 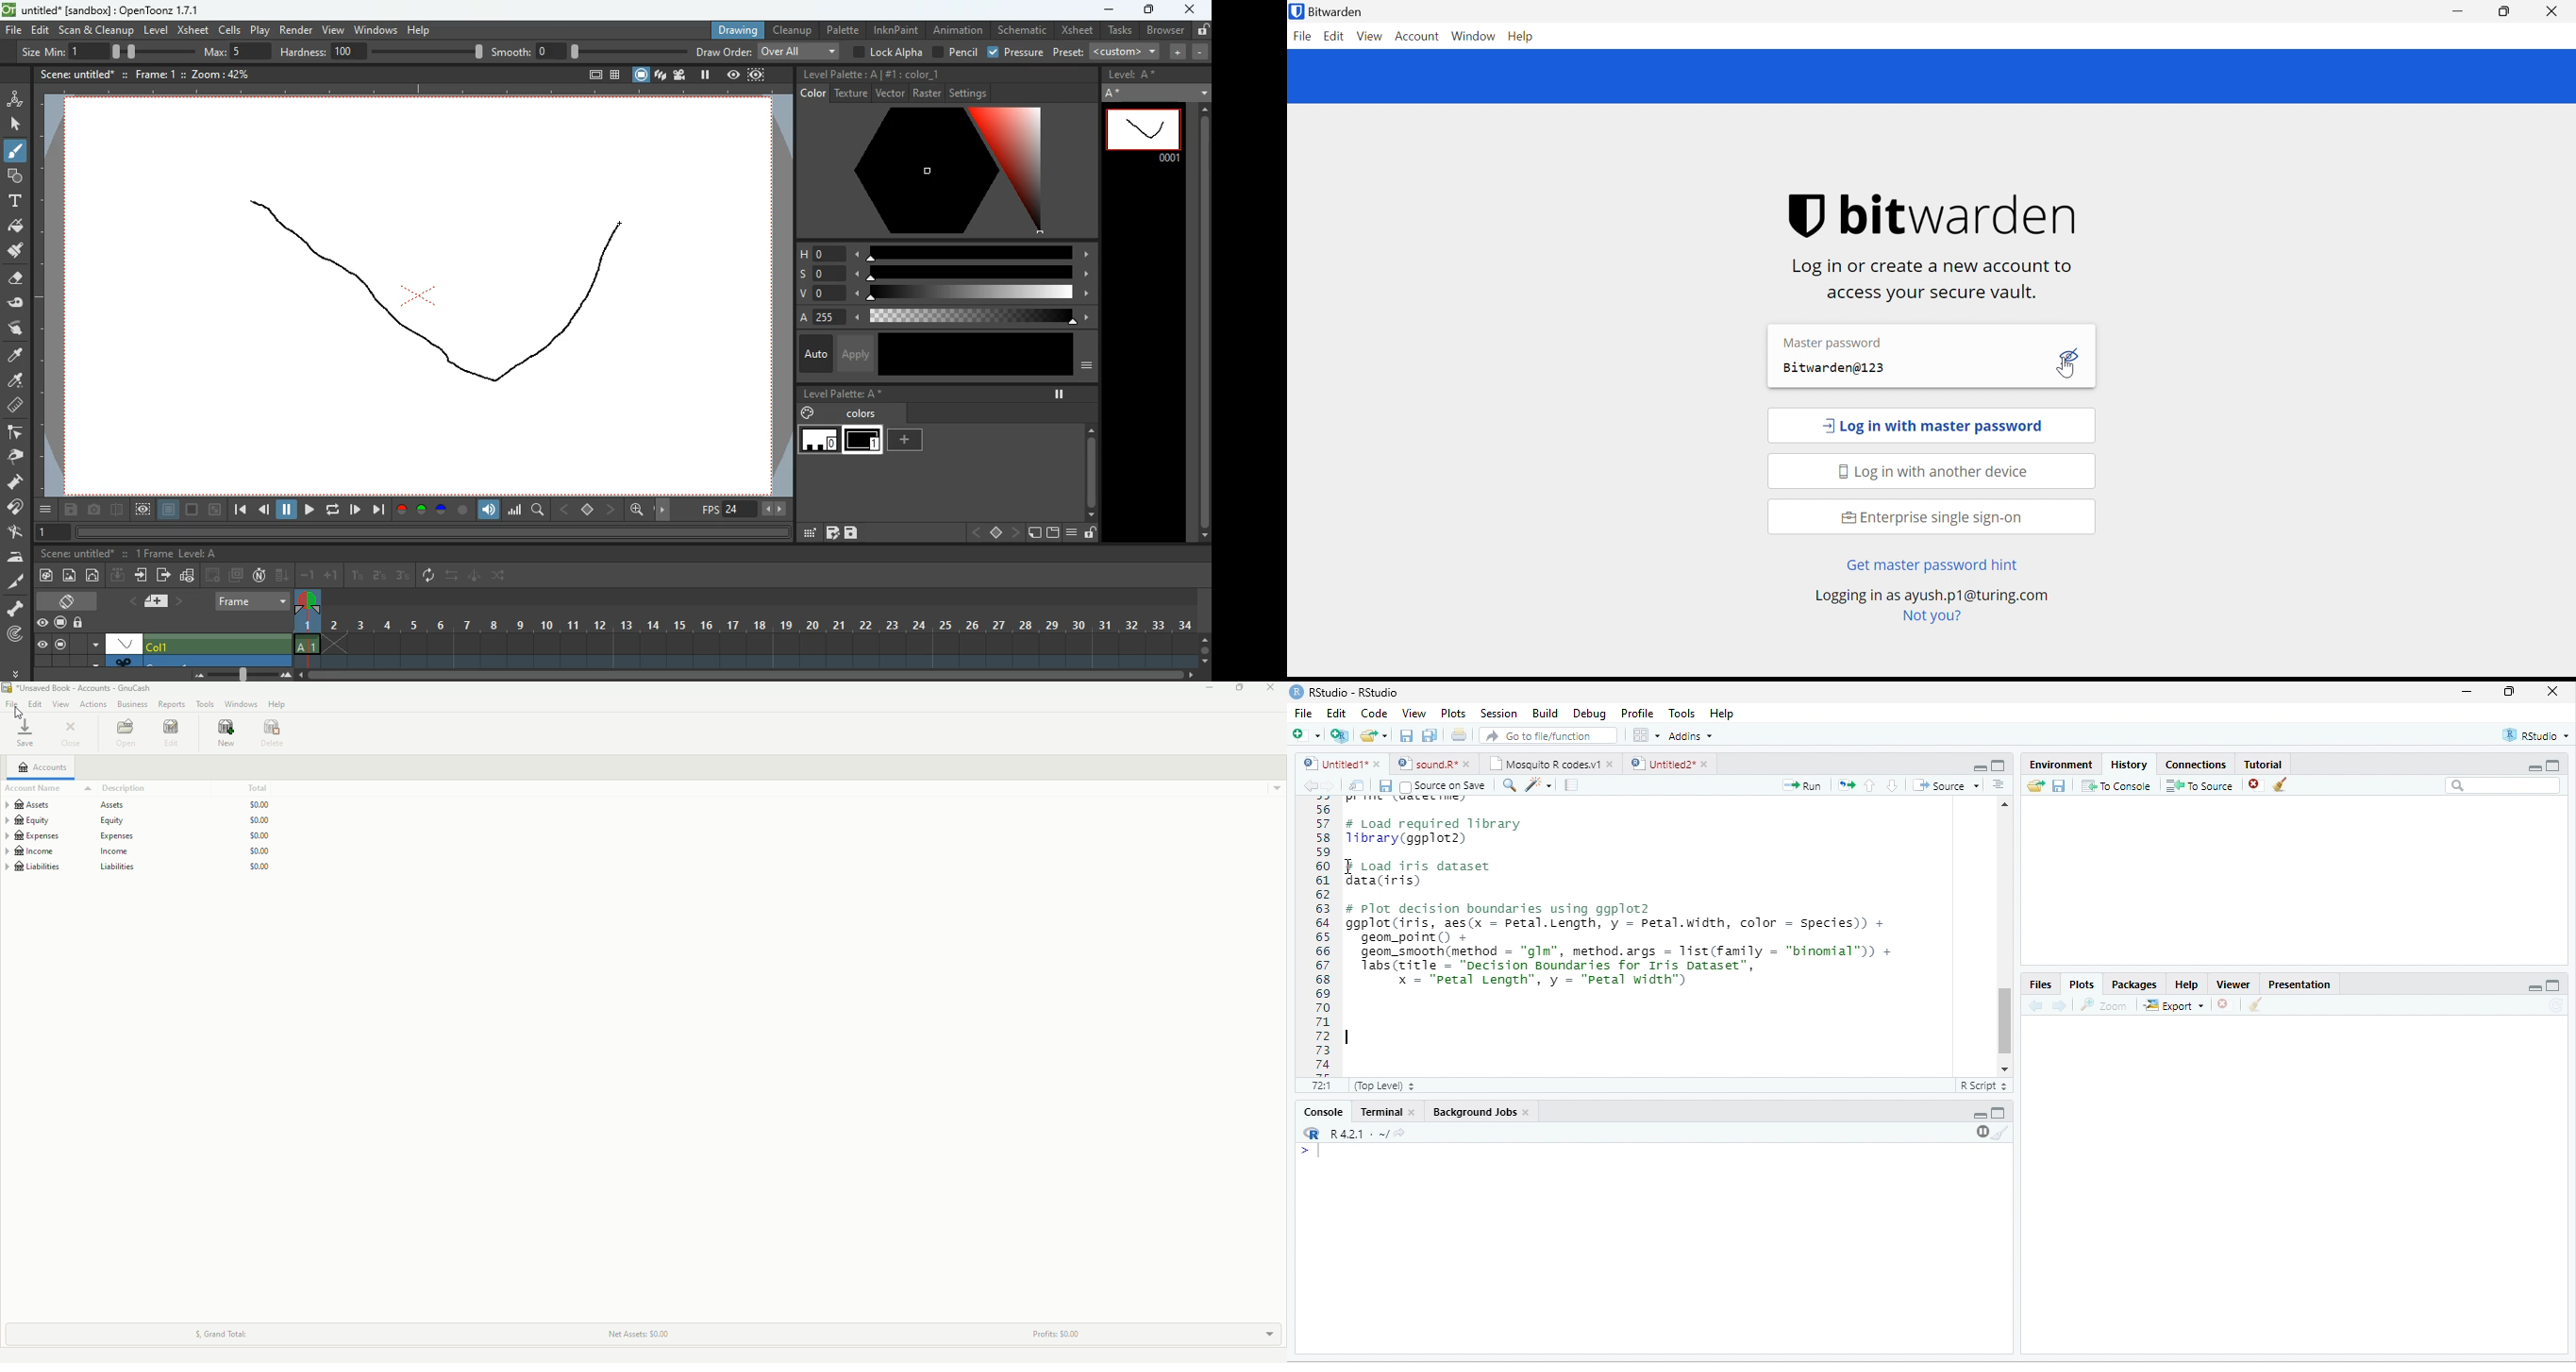 I want to click on Edit, so click(x=34, y=704).